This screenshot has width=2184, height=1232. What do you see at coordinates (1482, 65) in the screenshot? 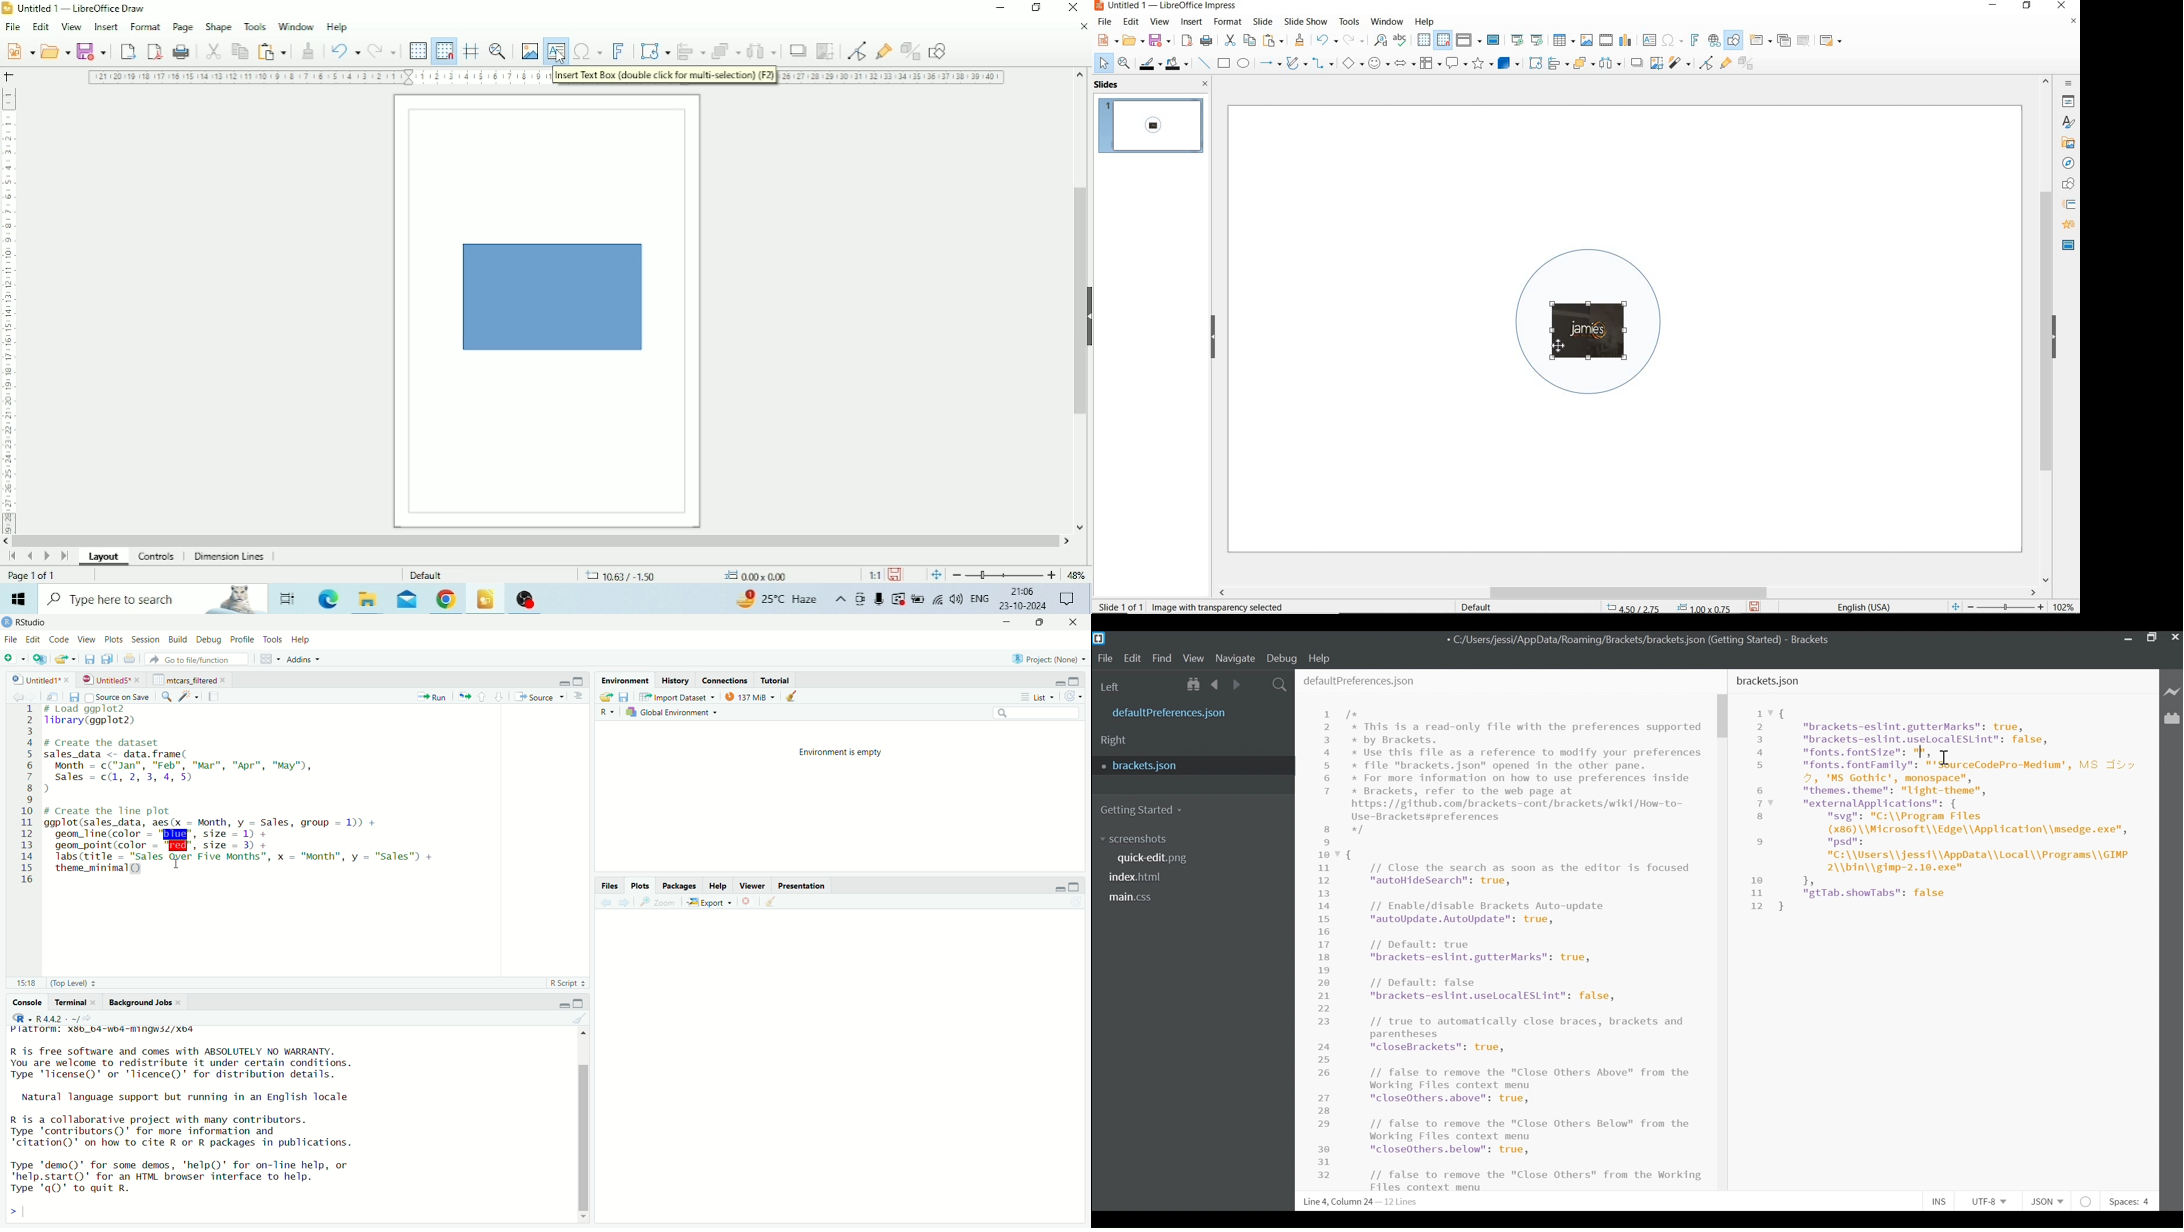
I see `stars and banners` at bounding box center [1482, 65].